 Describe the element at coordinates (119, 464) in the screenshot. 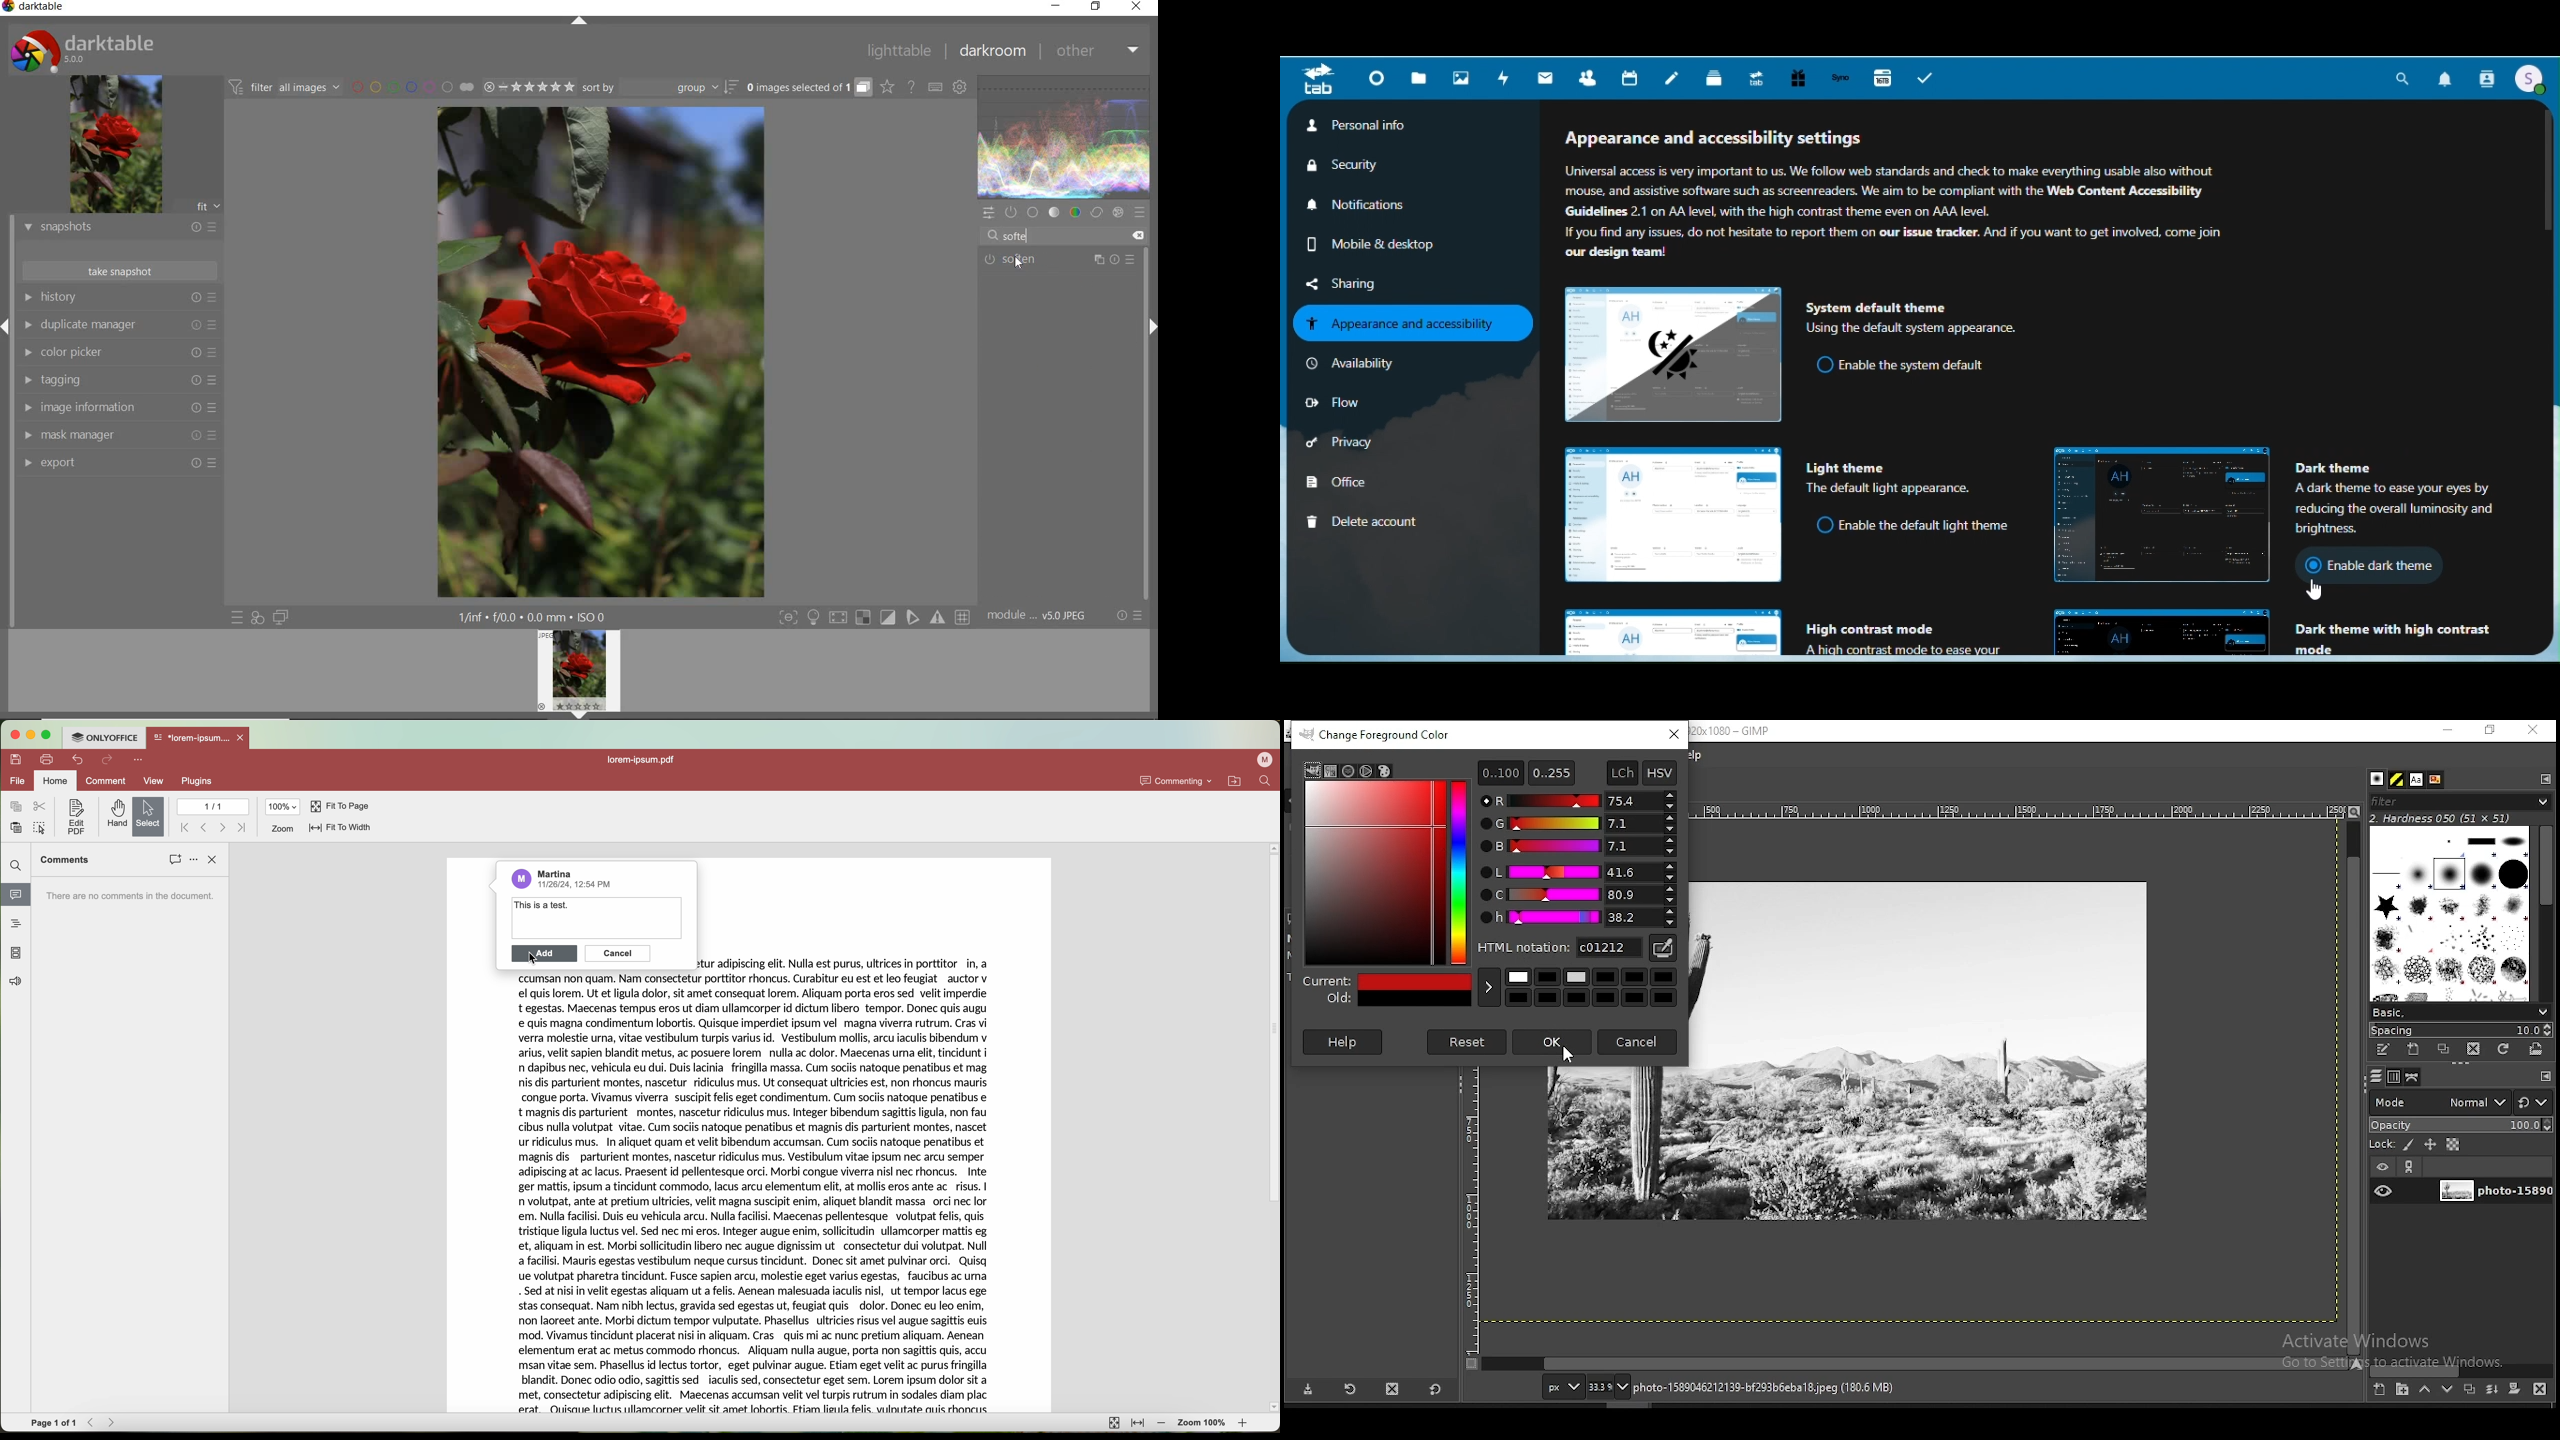

I see `export` at that location.